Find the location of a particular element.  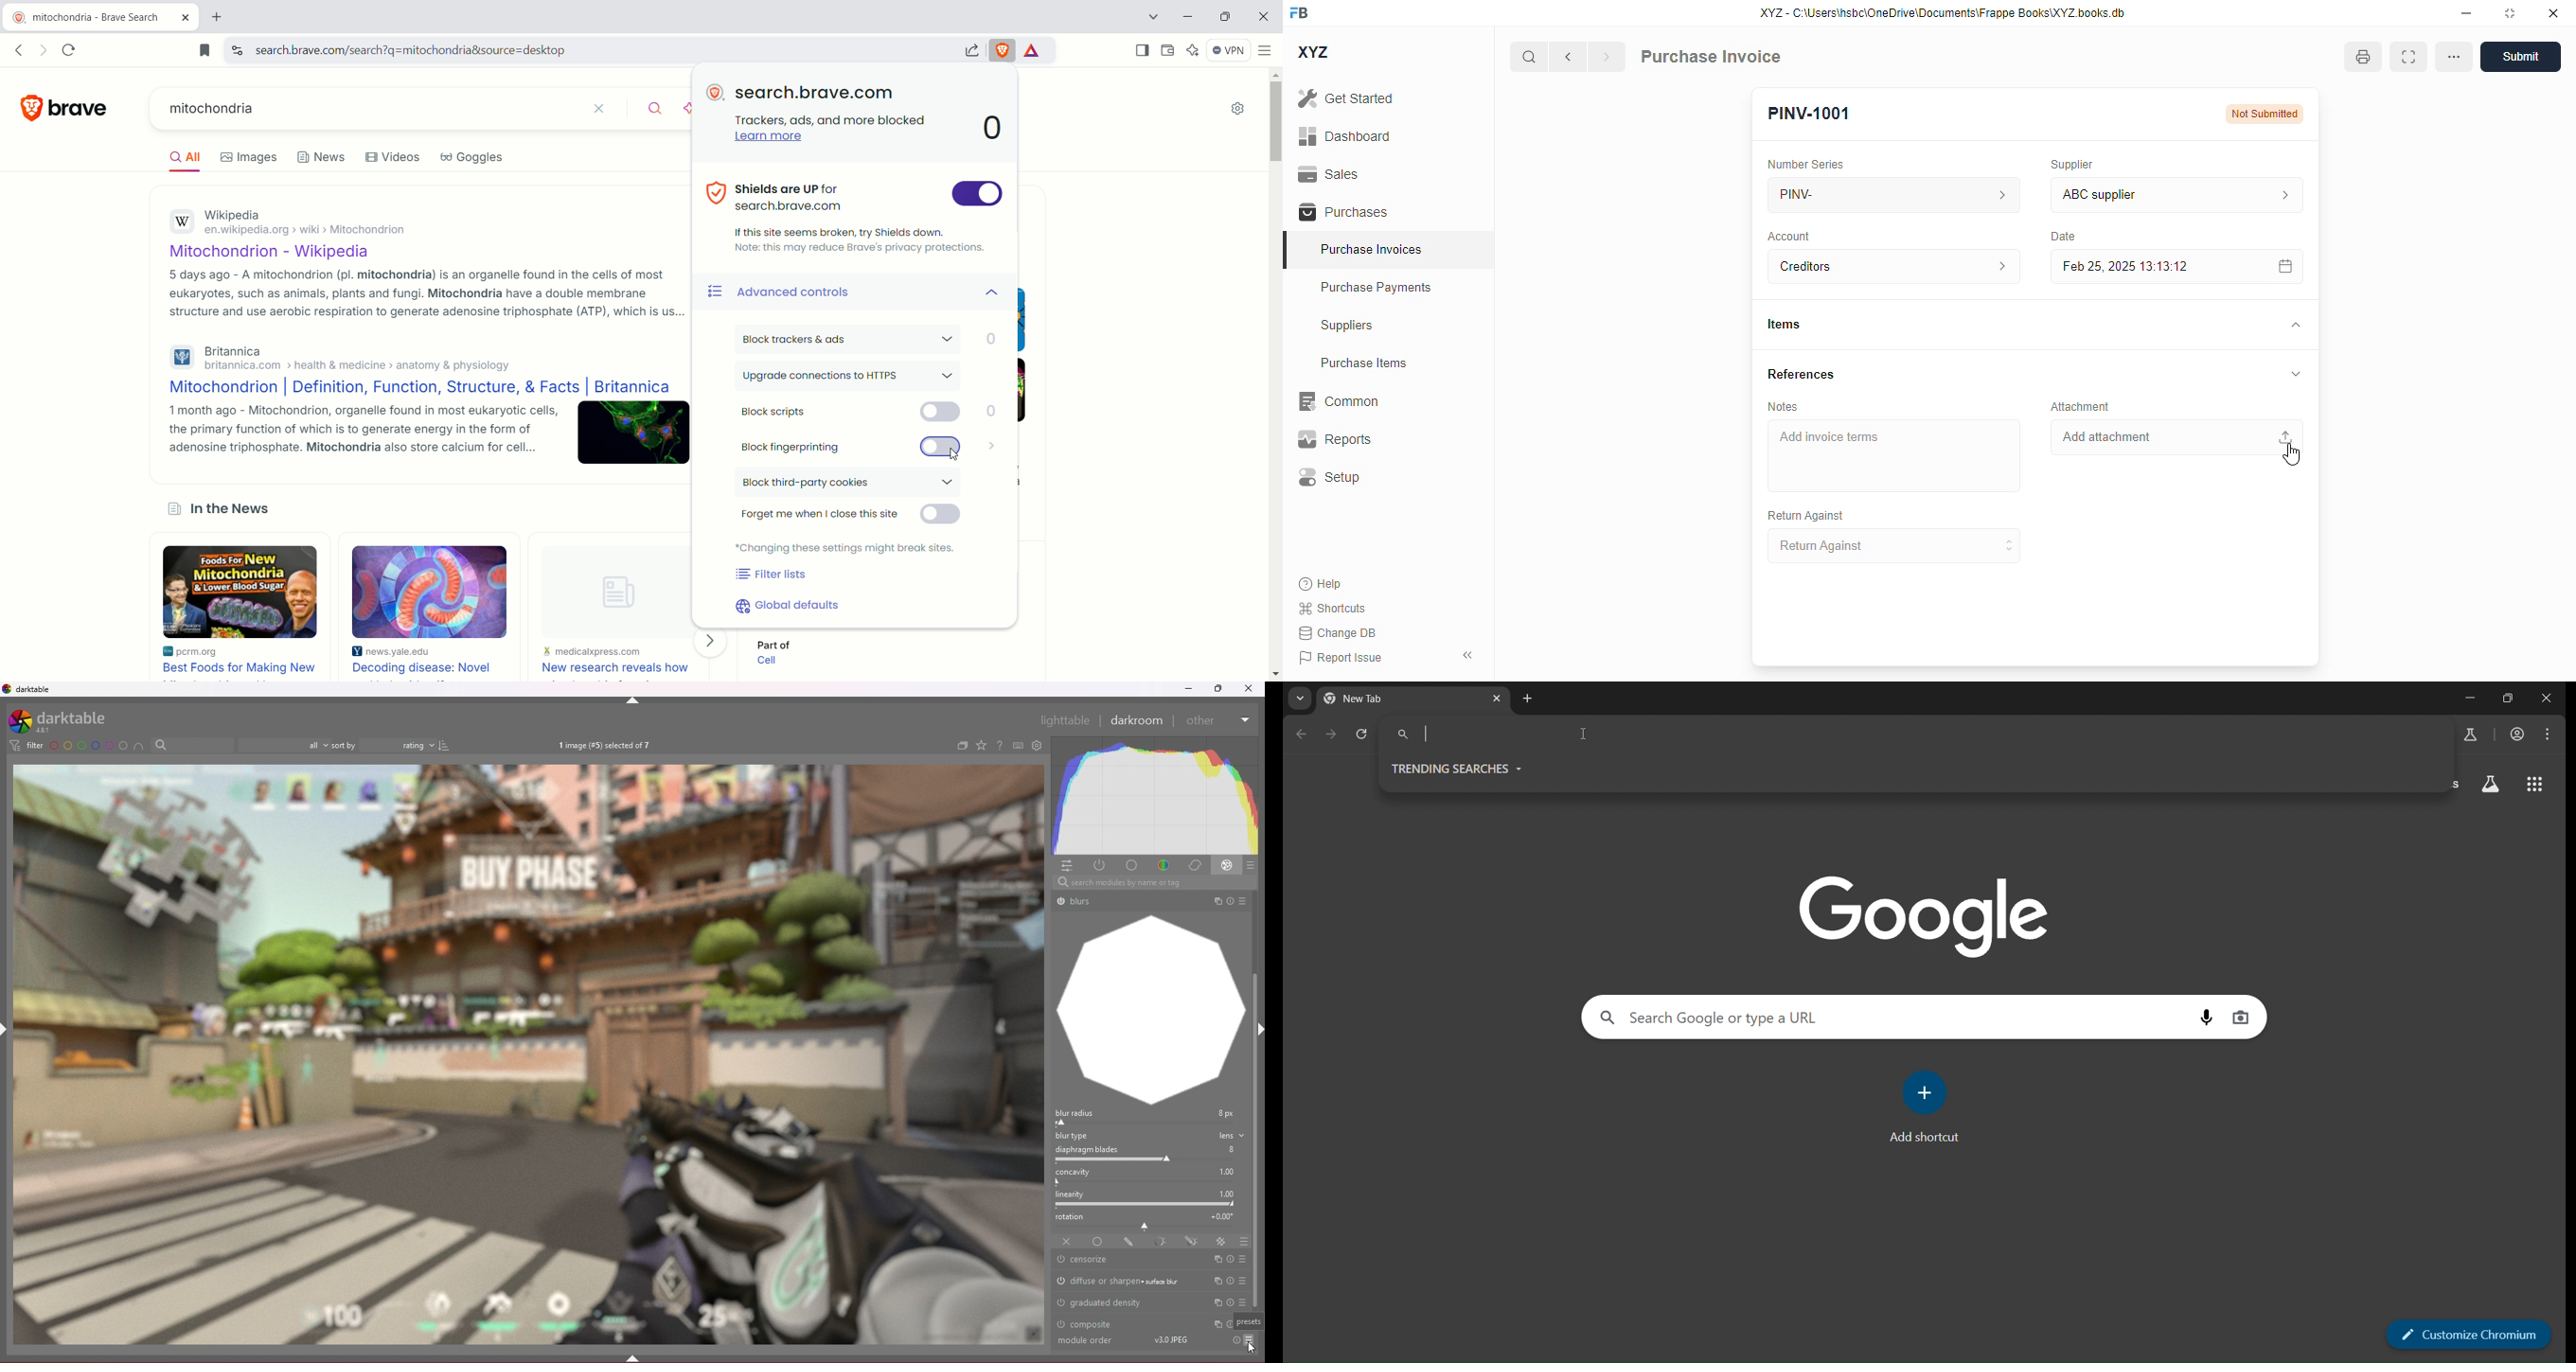

graduated density is located at coordinates (1103, 1302).